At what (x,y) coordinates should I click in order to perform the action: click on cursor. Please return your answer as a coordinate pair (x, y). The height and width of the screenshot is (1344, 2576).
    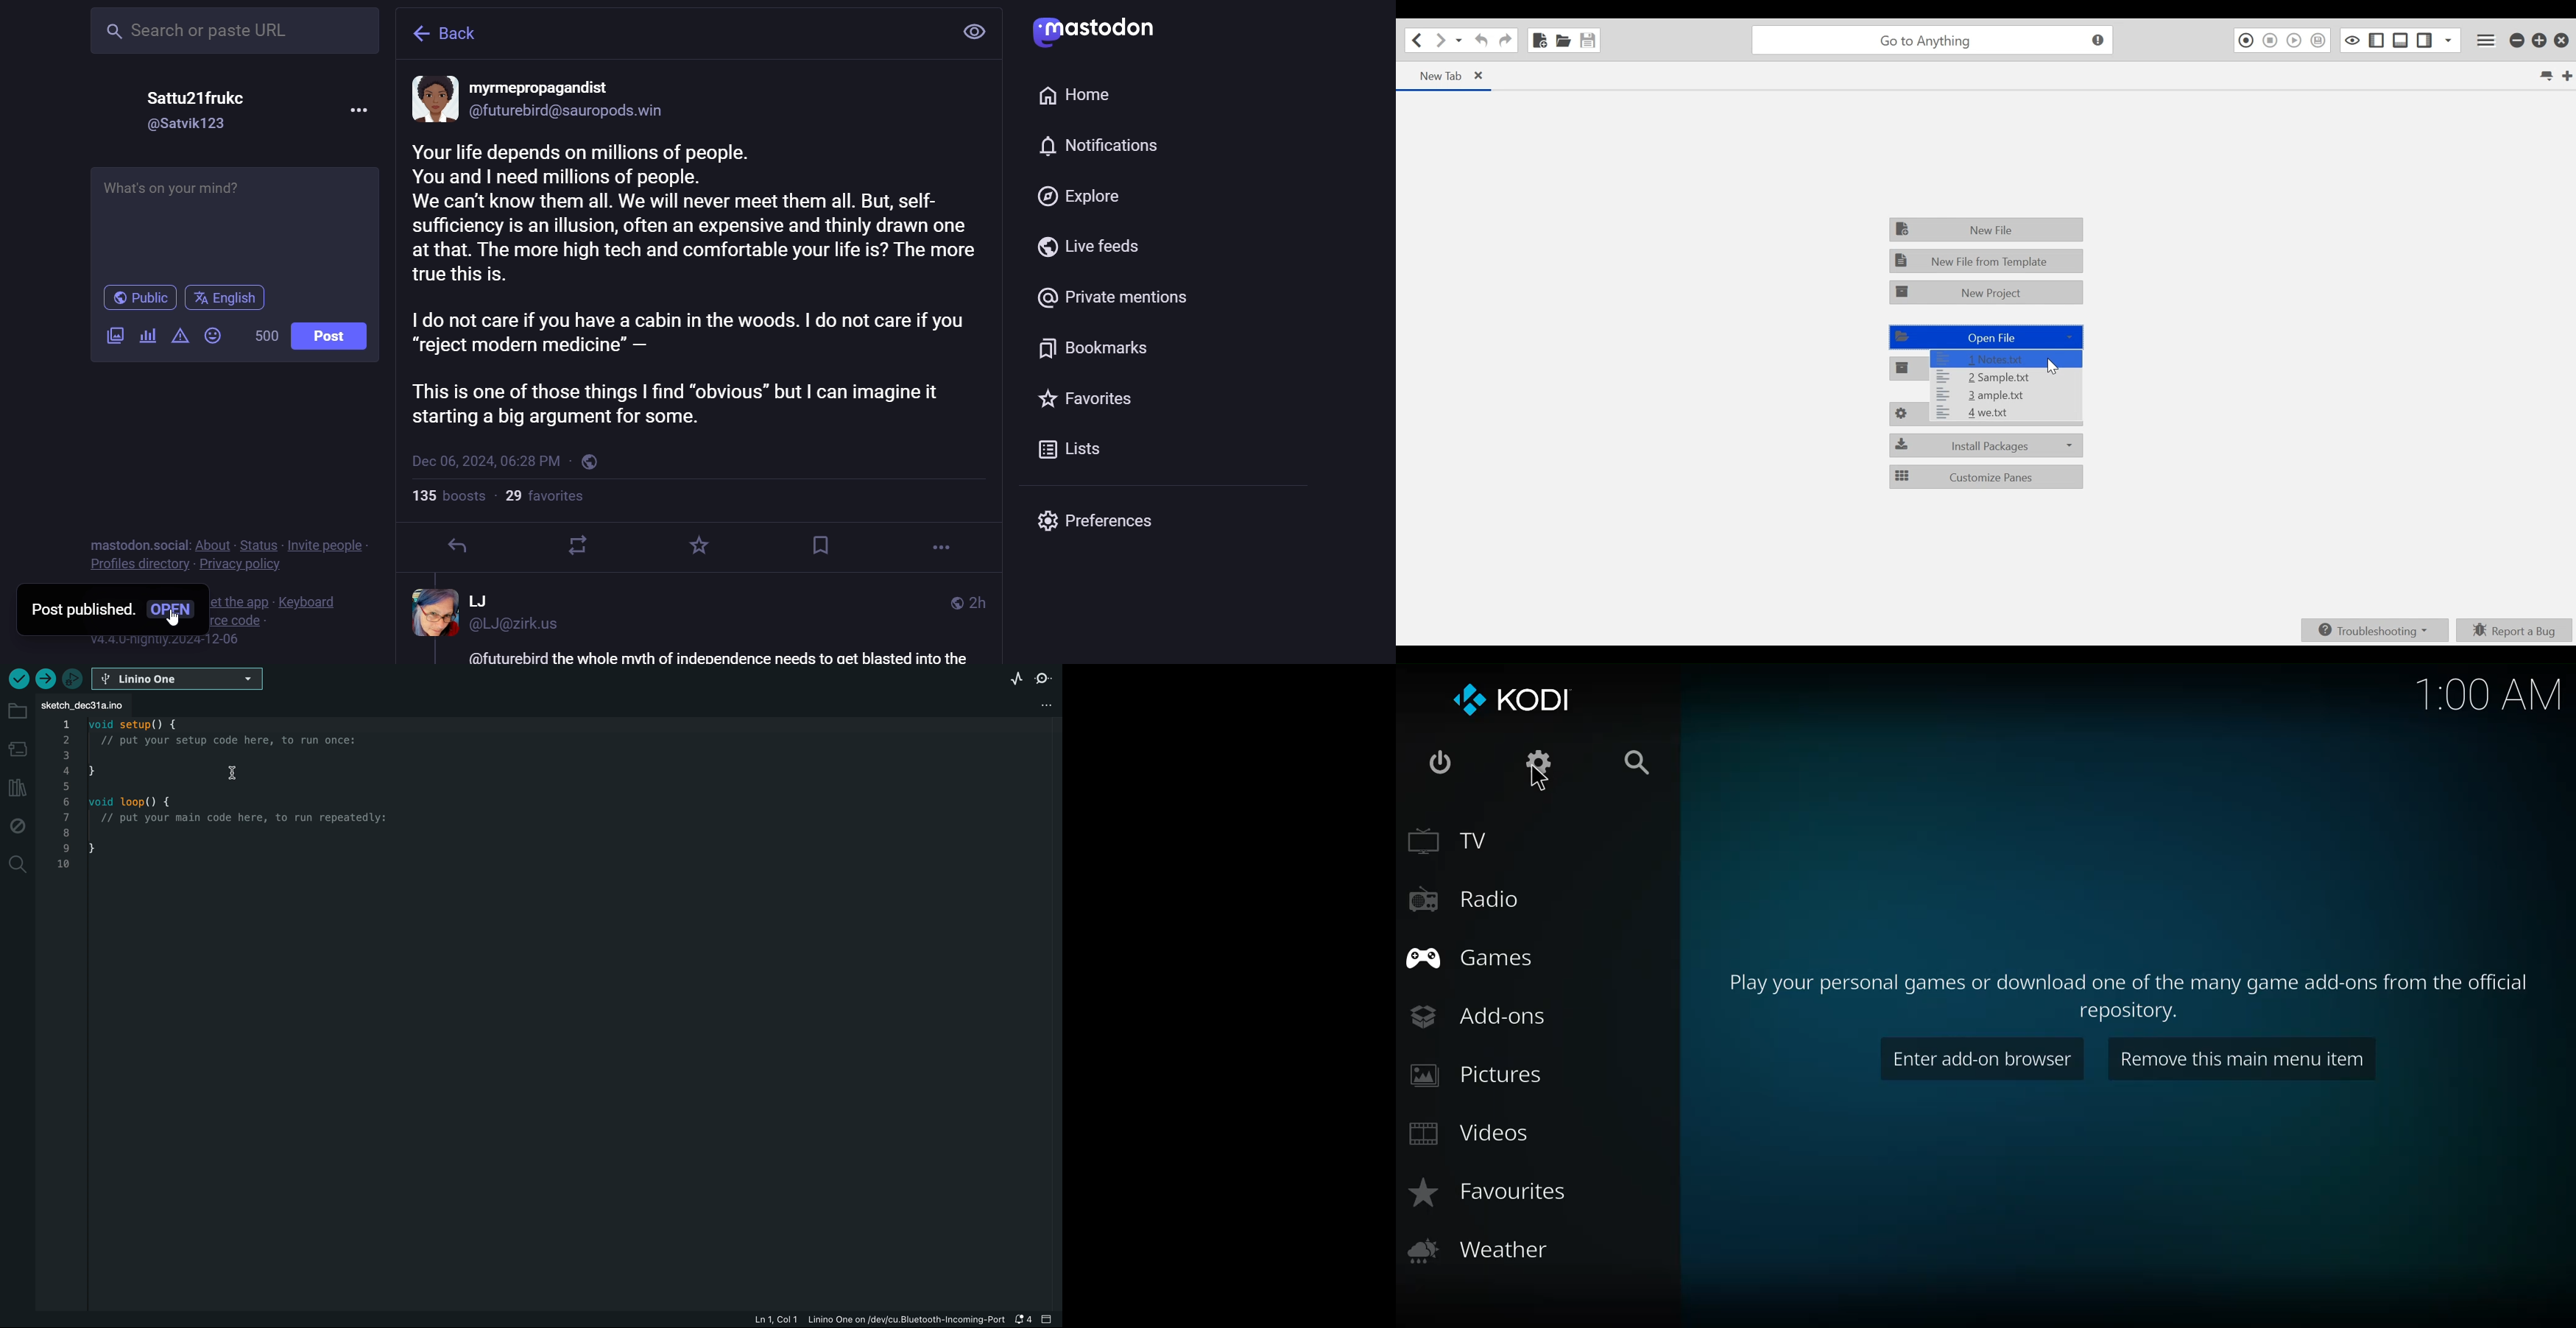
    Looking at the image, I should click on (1536, 781).